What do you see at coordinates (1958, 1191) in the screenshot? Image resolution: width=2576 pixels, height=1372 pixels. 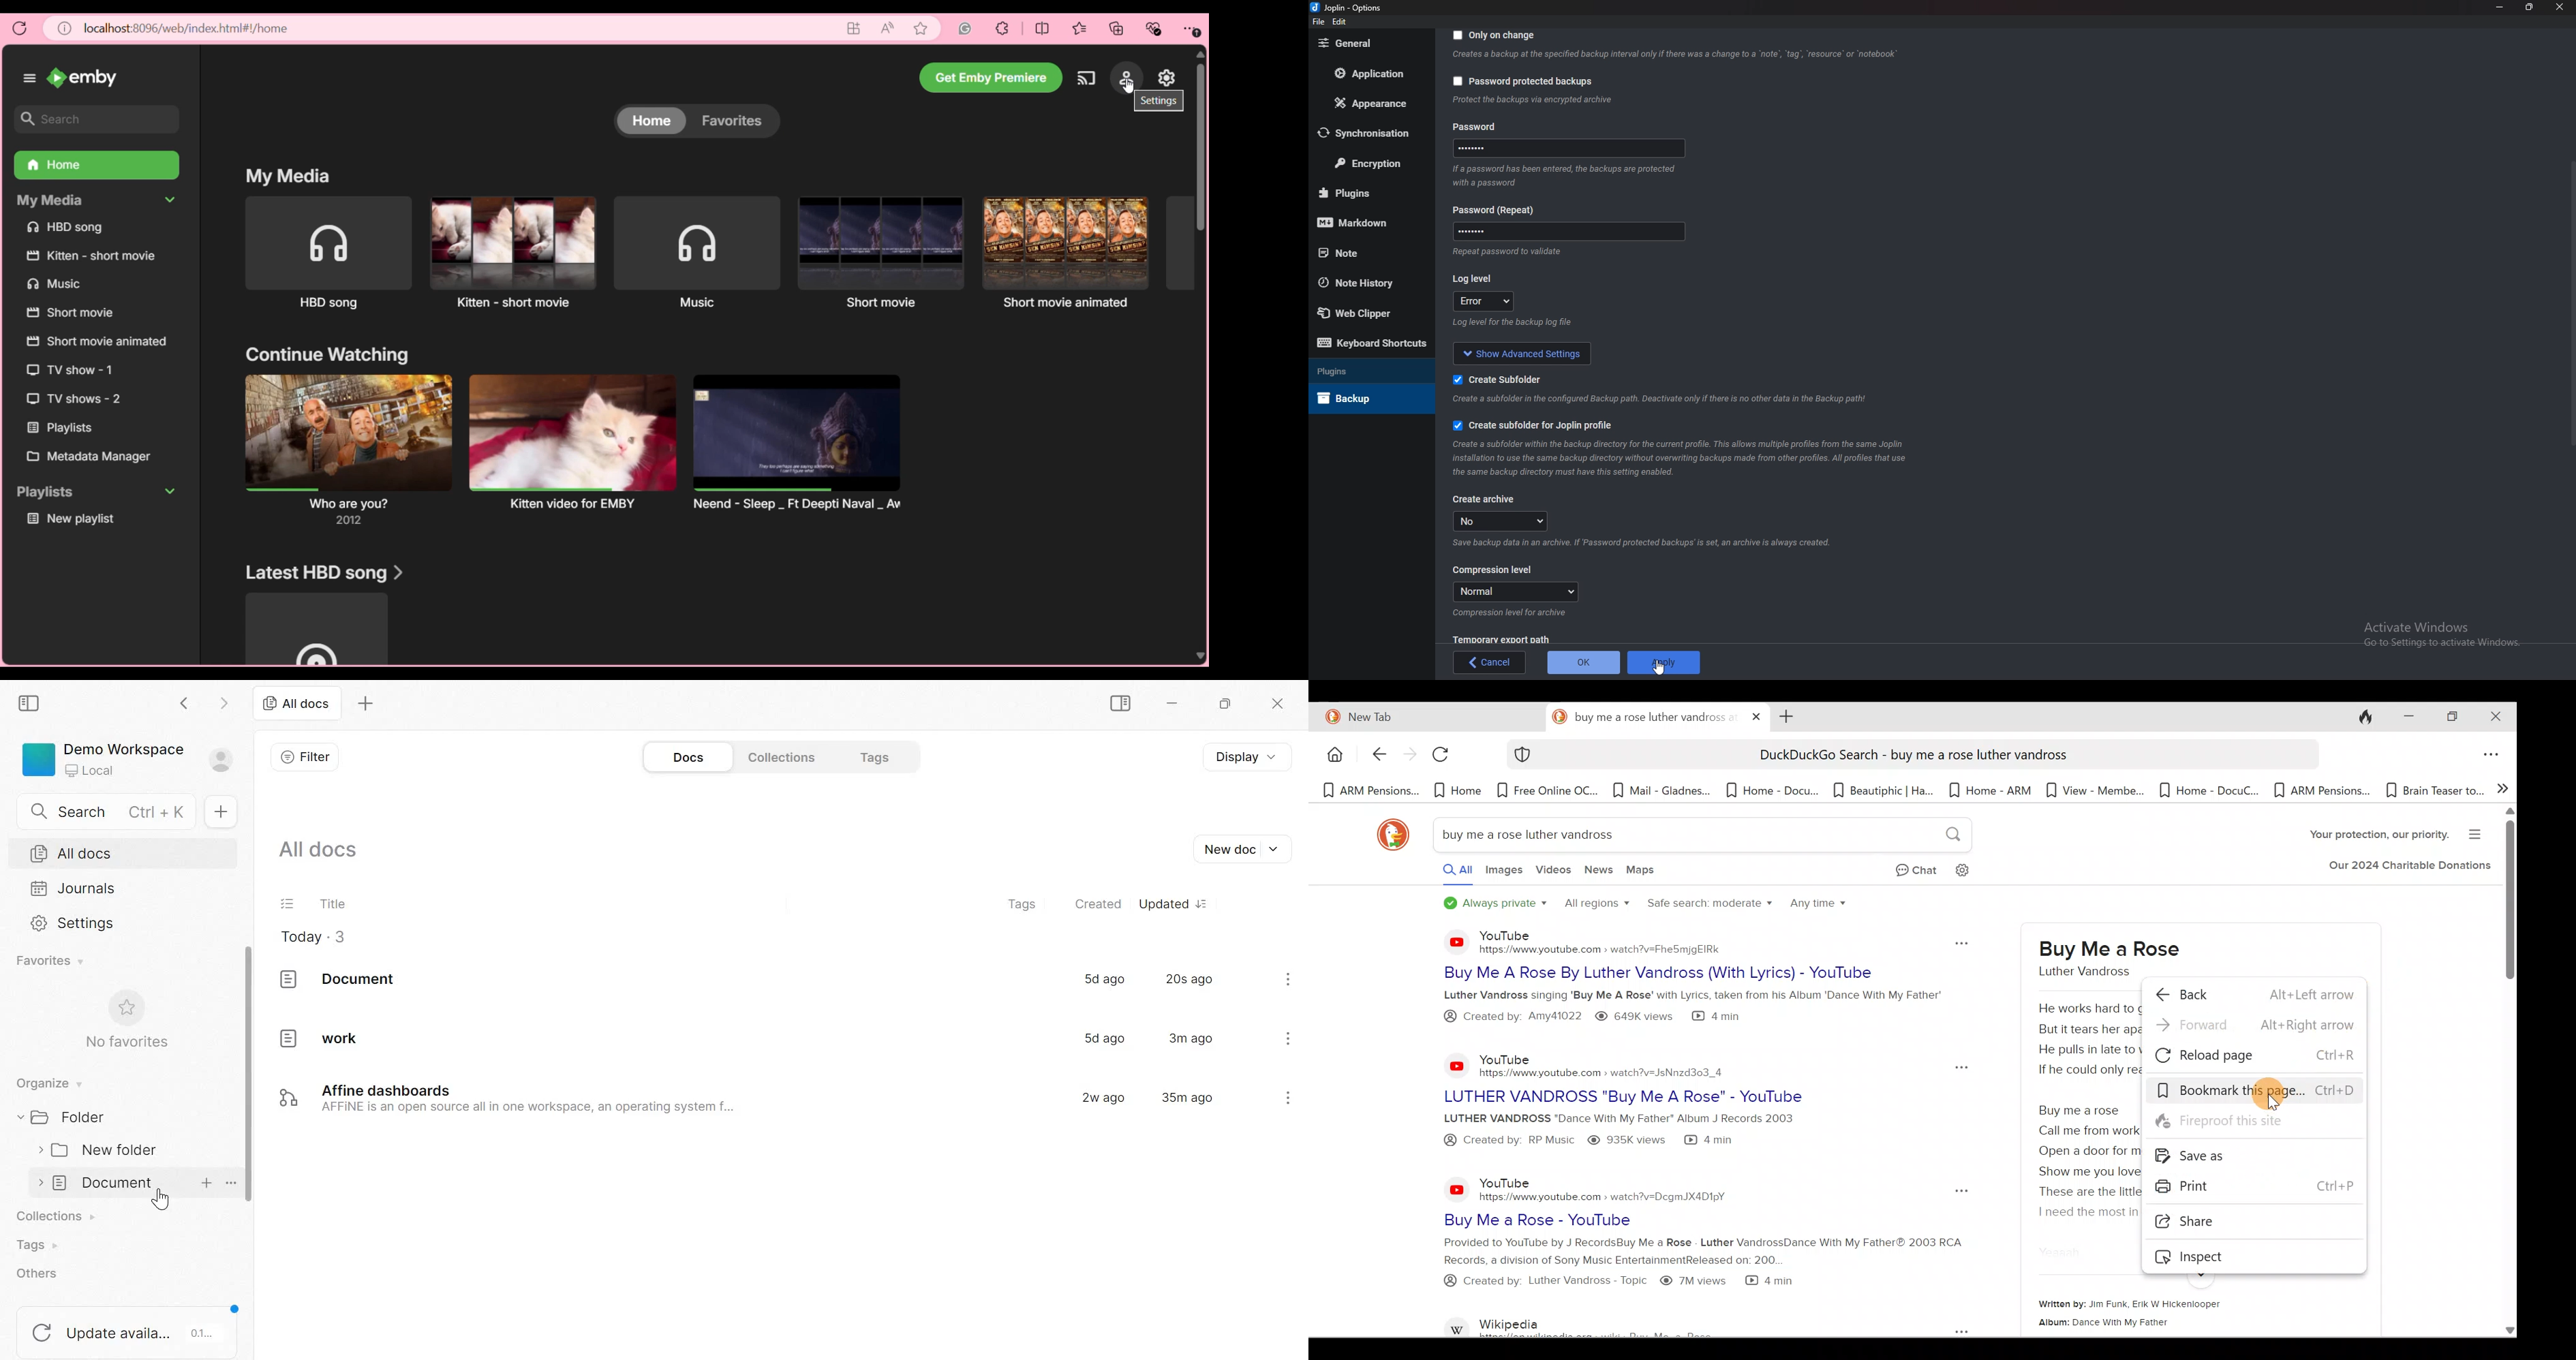 I see `Pop out` at bounding box center [1958, 1191].